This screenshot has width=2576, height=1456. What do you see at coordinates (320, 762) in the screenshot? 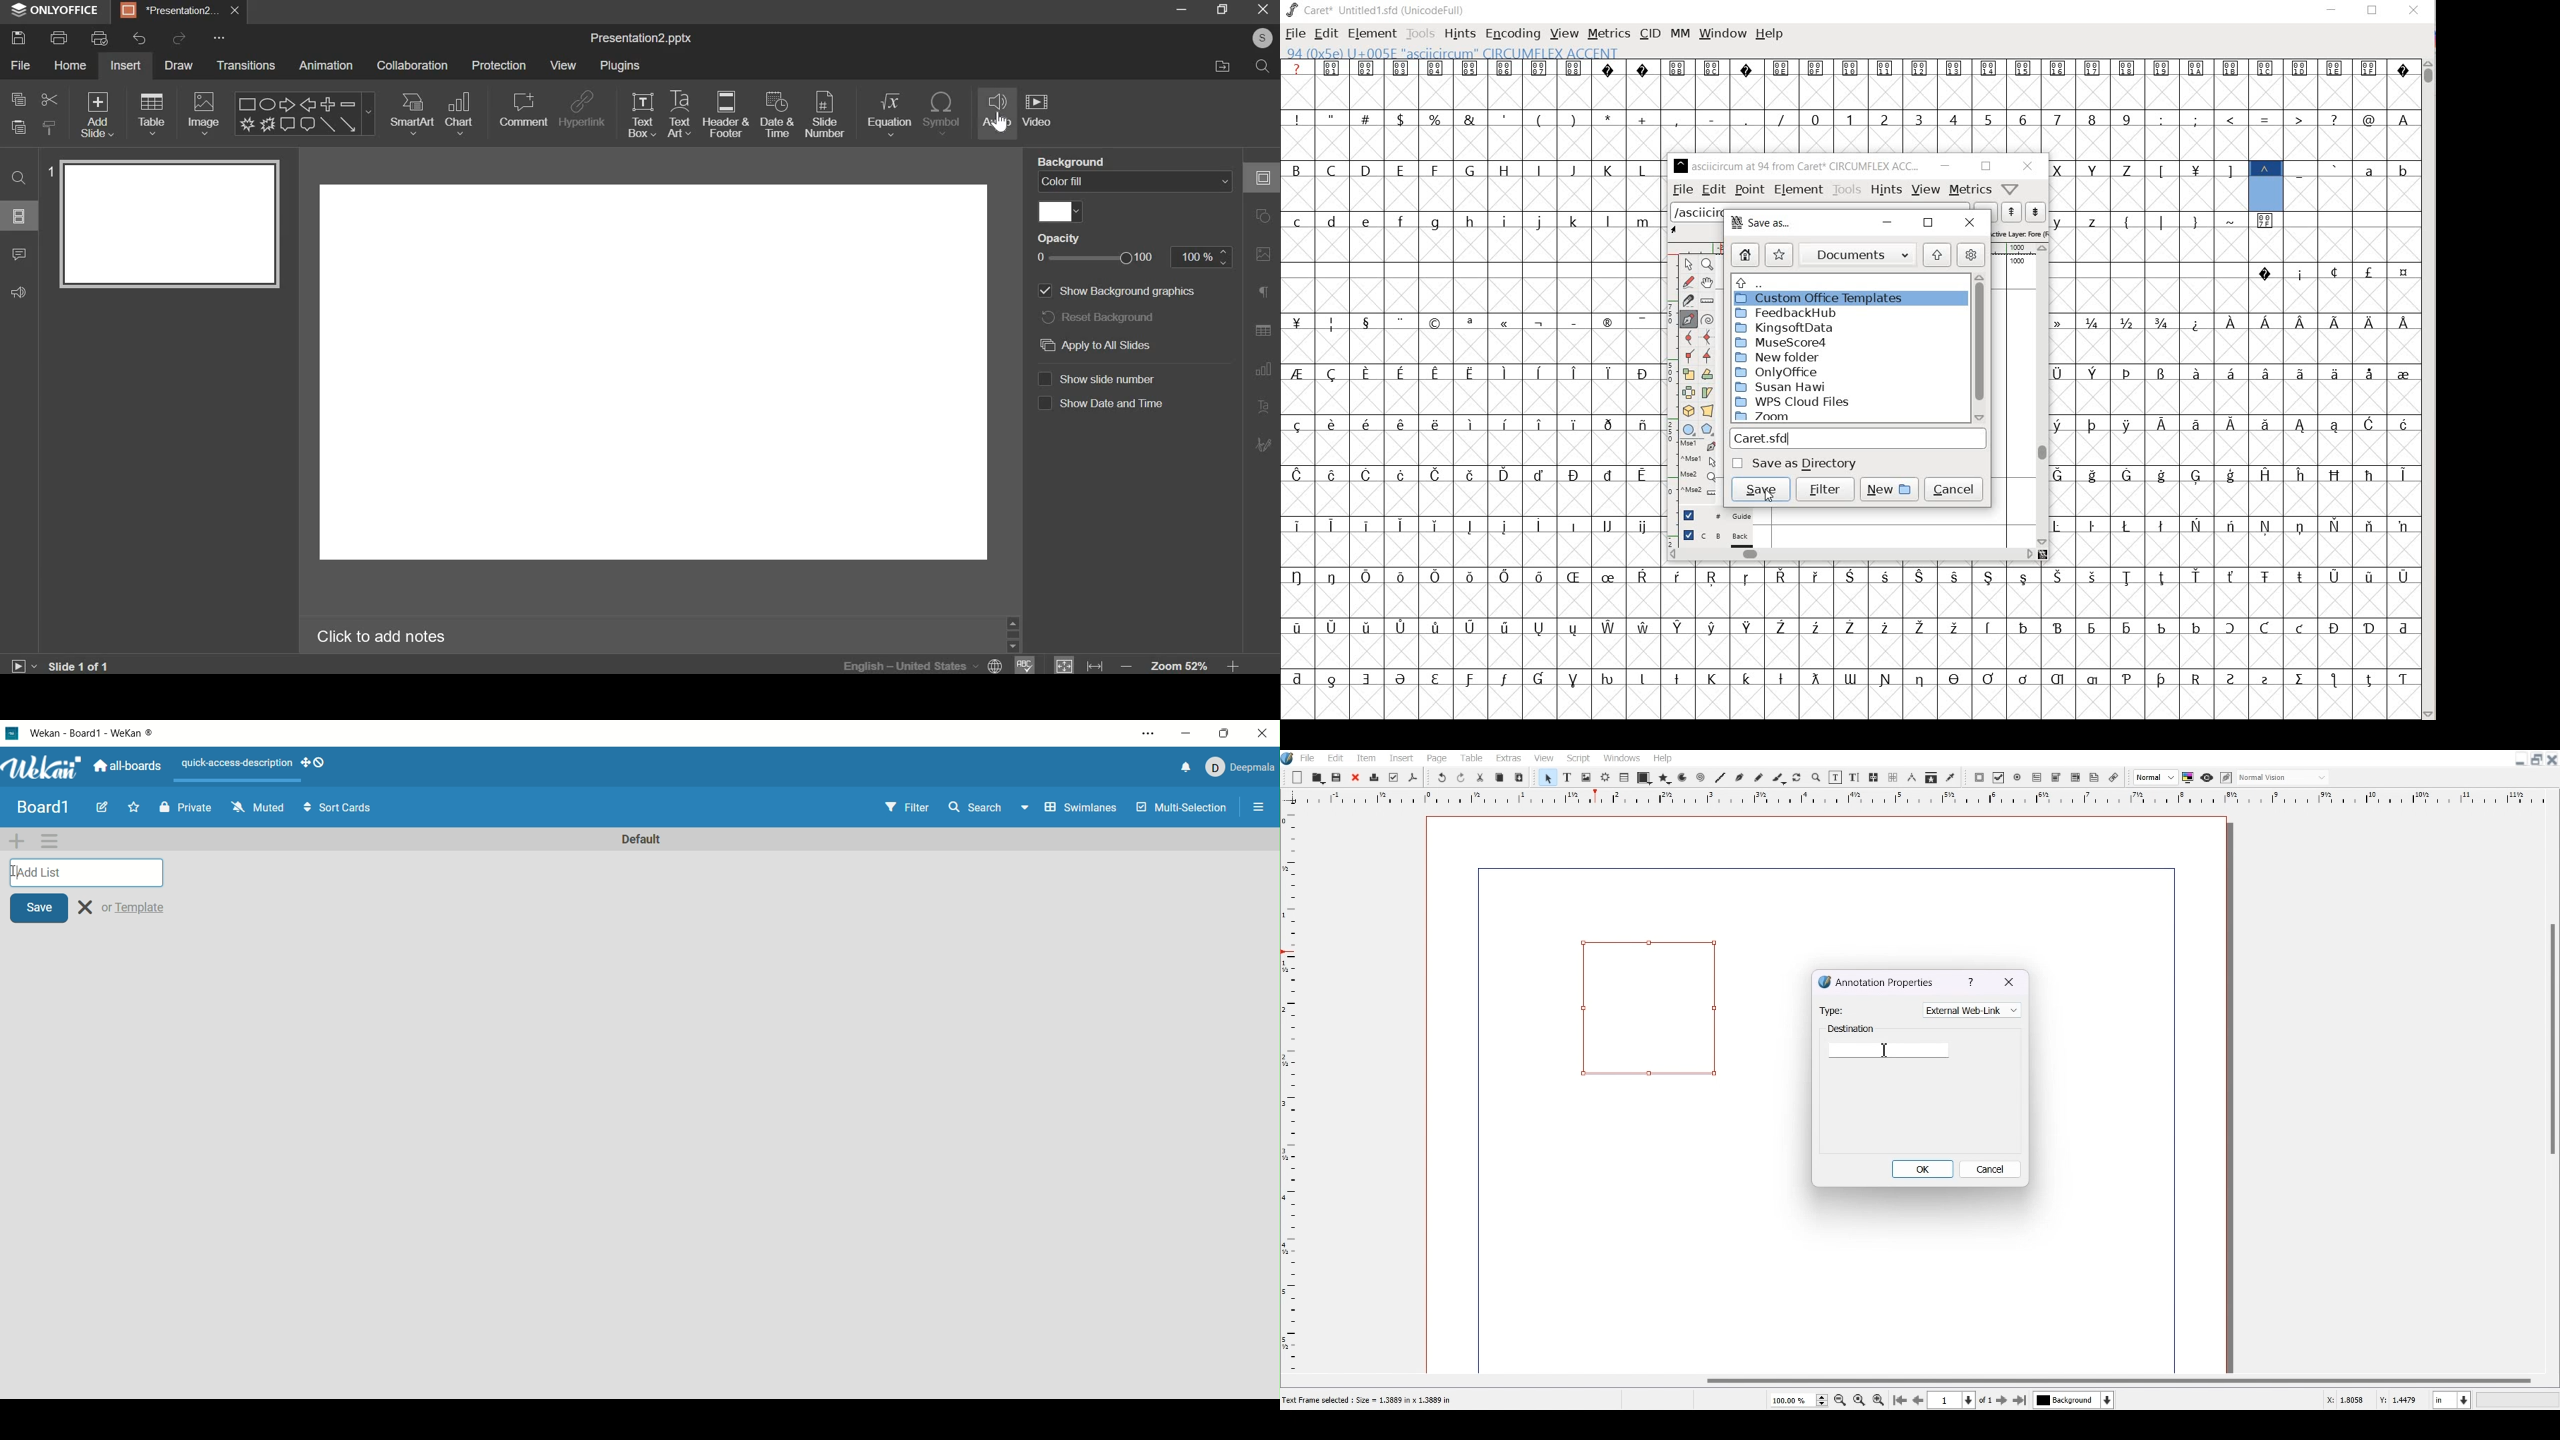
I see `show-desktop-drag- handles` at bounding box center [320, 762].